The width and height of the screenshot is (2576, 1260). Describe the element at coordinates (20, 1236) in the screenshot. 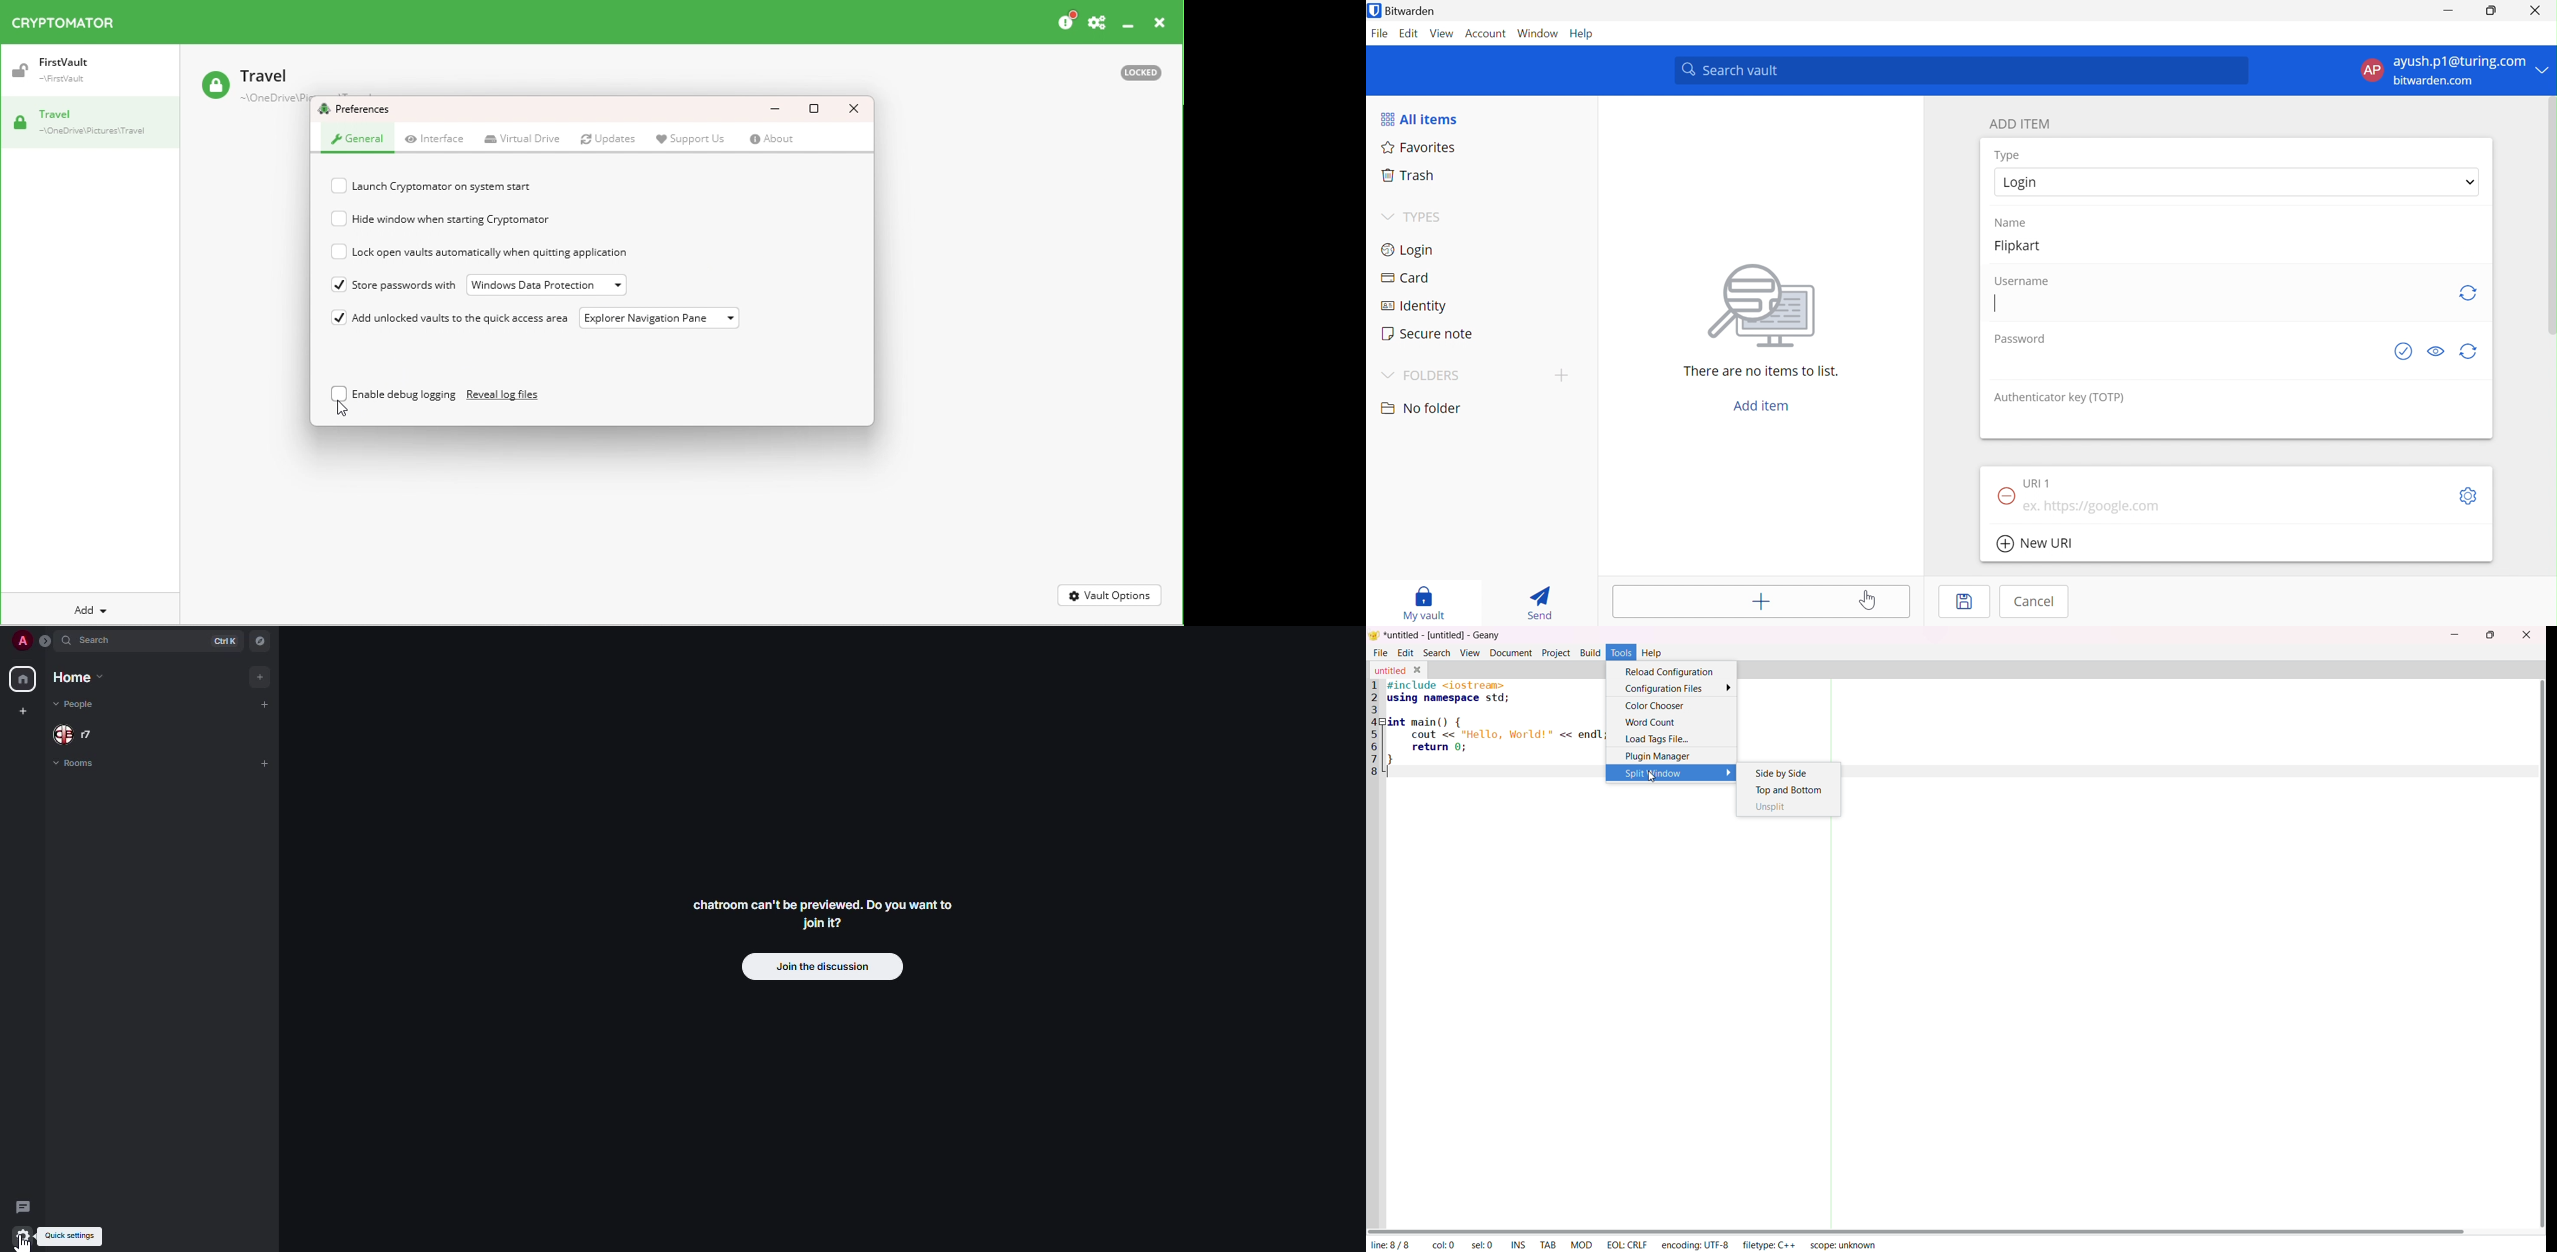

I see `quick settings` at that location.